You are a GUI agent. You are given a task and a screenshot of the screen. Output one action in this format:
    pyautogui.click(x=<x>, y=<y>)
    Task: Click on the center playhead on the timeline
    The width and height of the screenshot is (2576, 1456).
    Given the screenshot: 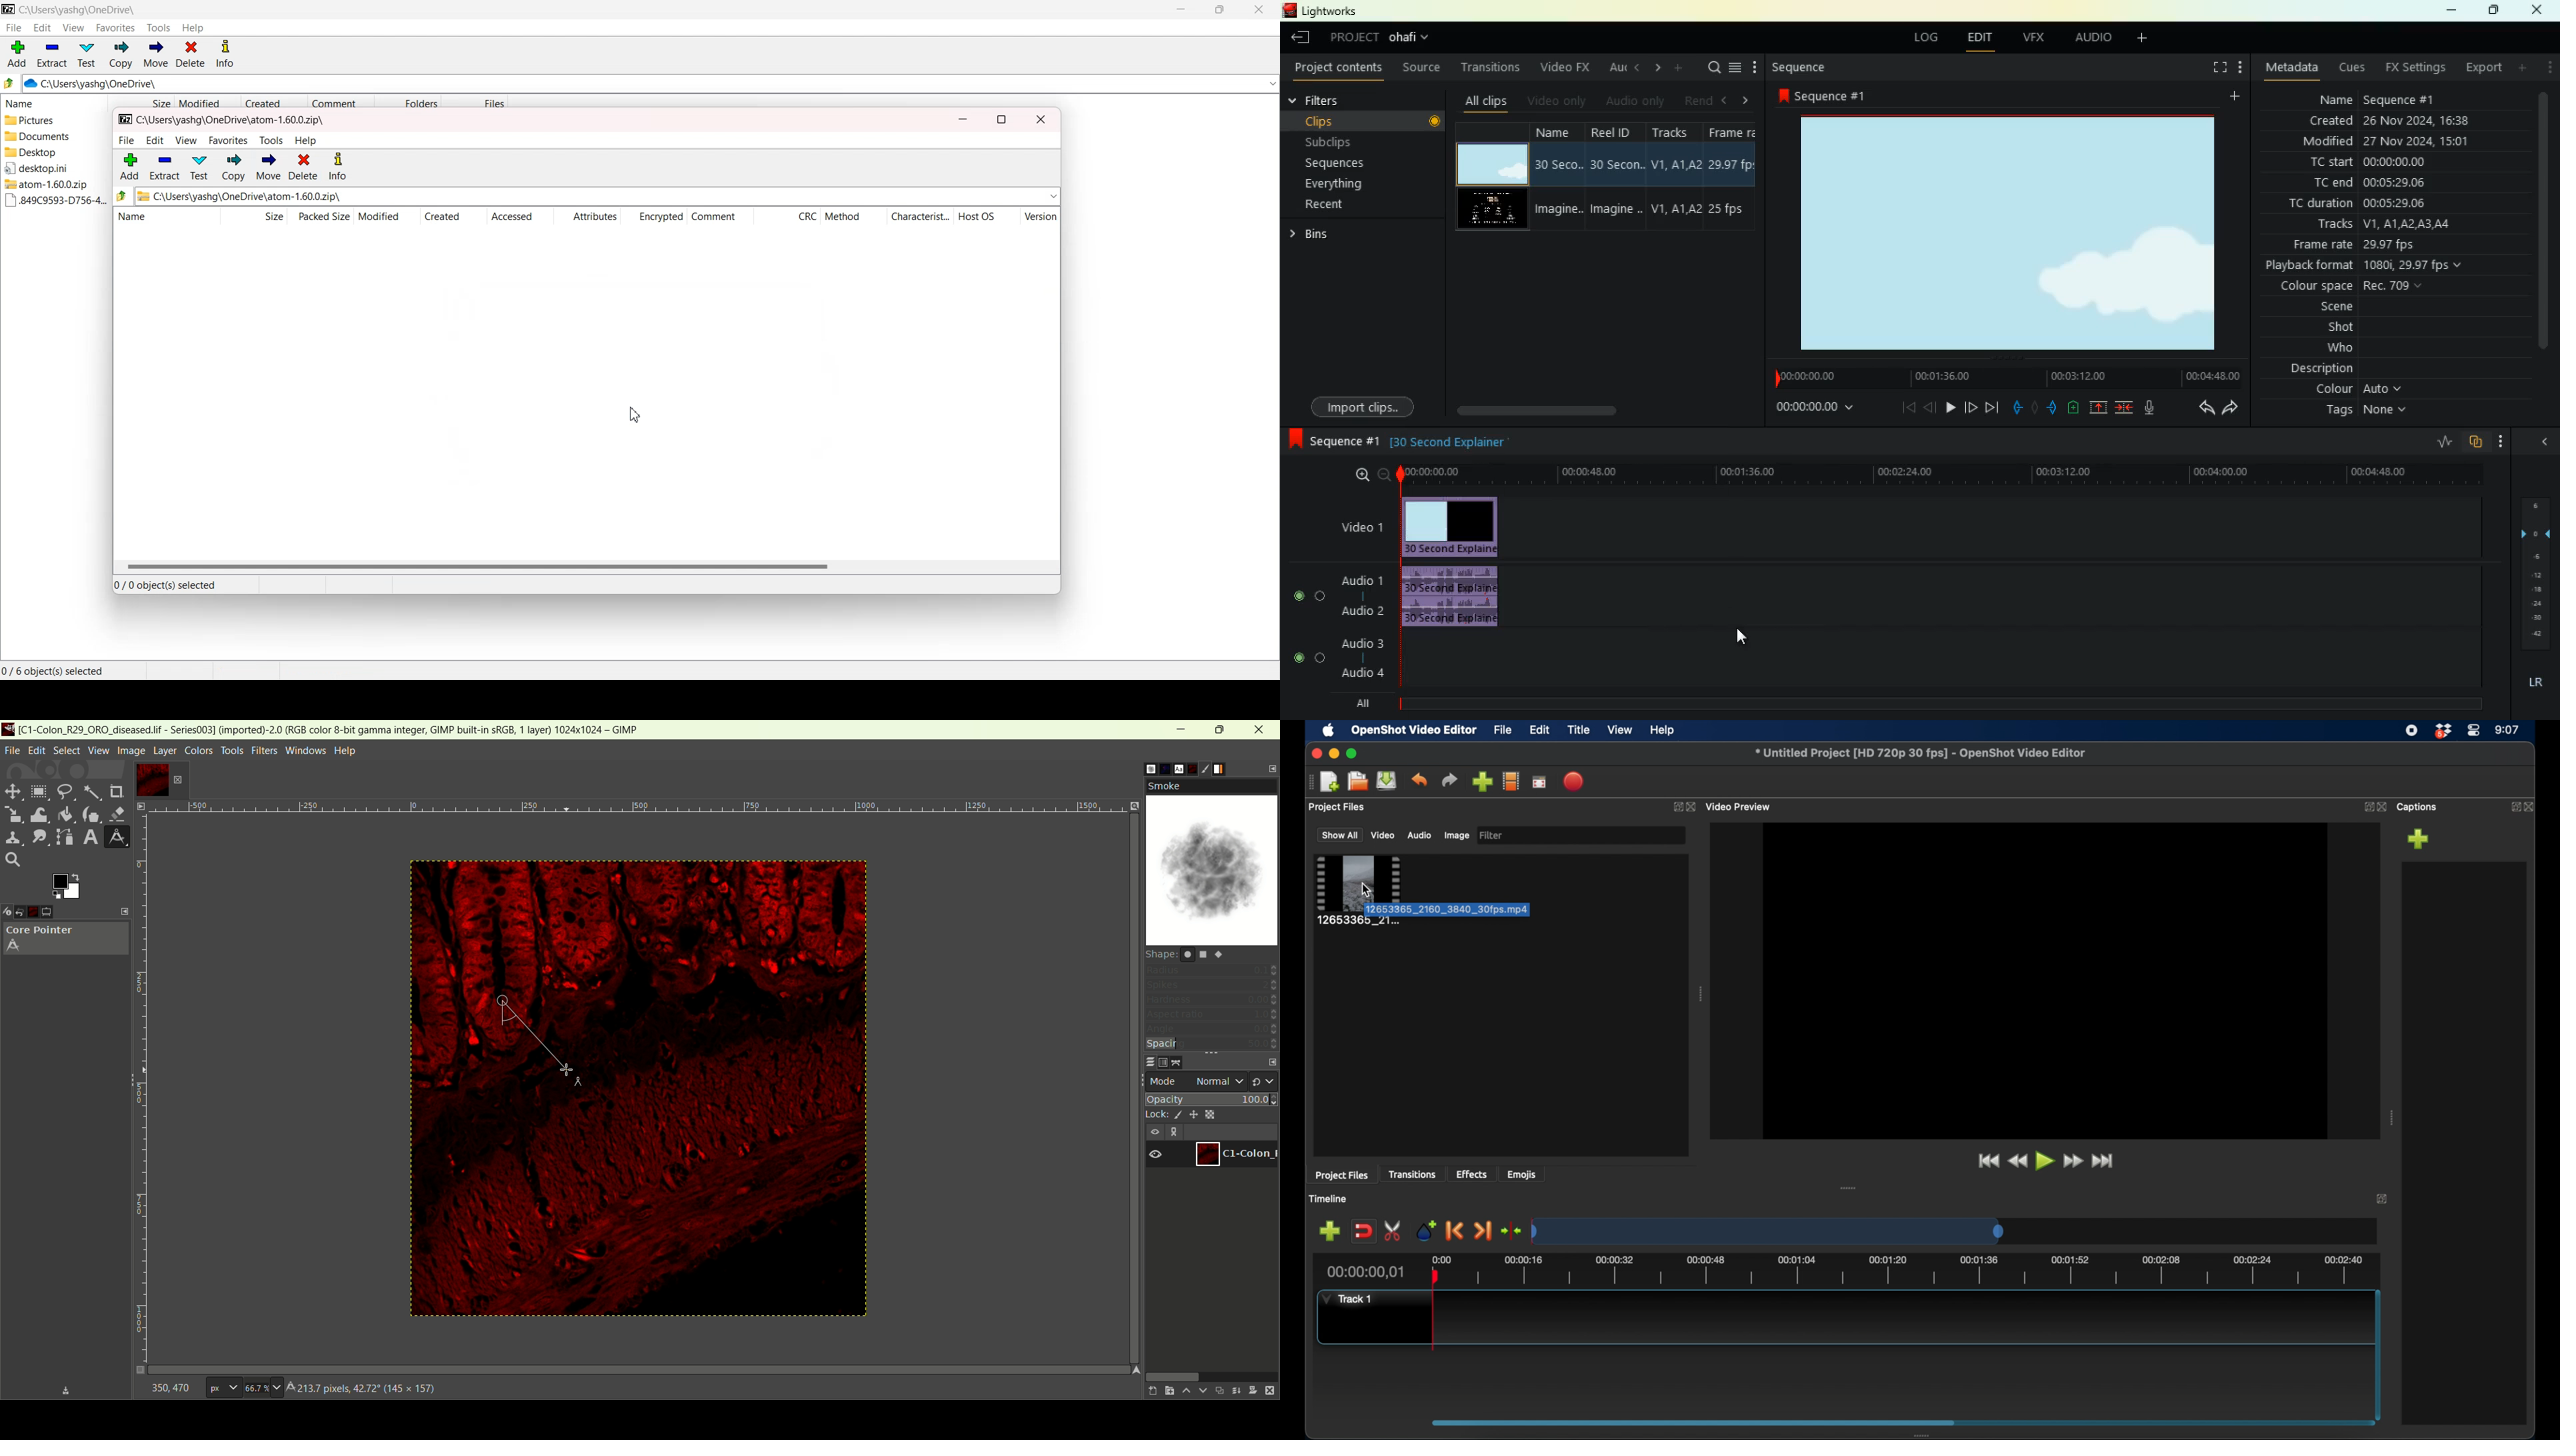 What is the action you would take?
    pyautogui.click(x=1511, y=1231)
    